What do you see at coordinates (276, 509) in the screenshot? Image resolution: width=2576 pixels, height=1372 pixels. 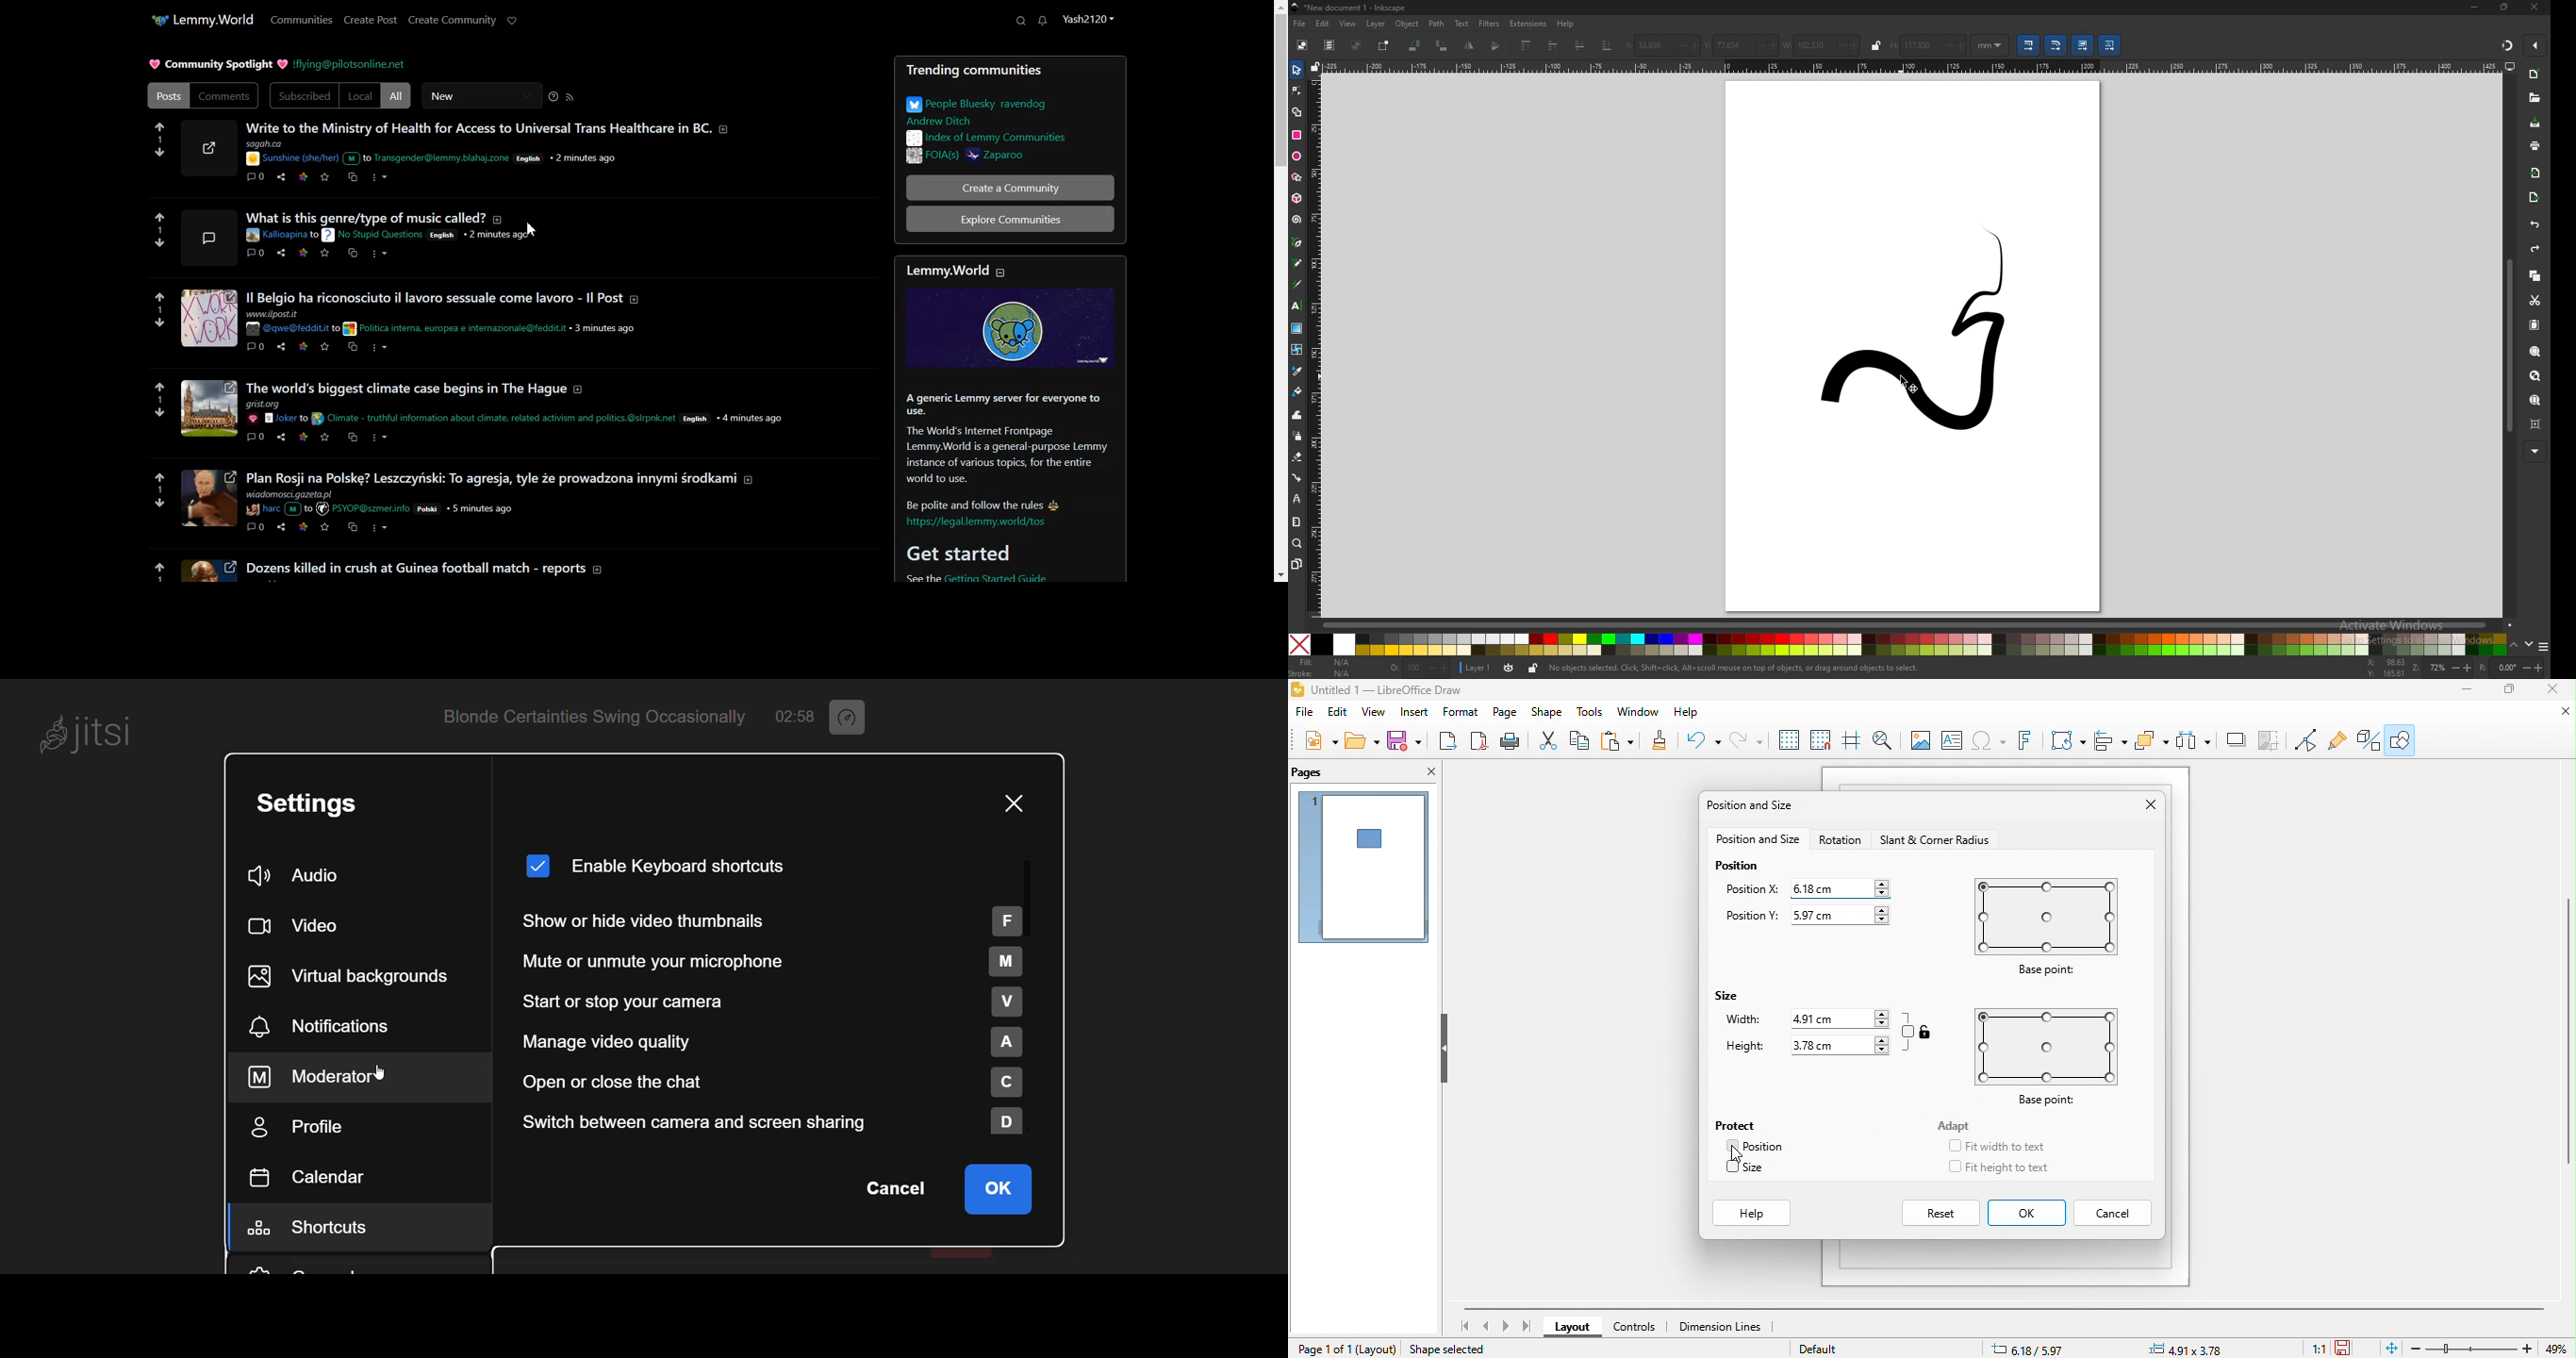 I see `` at bounding box center [276, 509].